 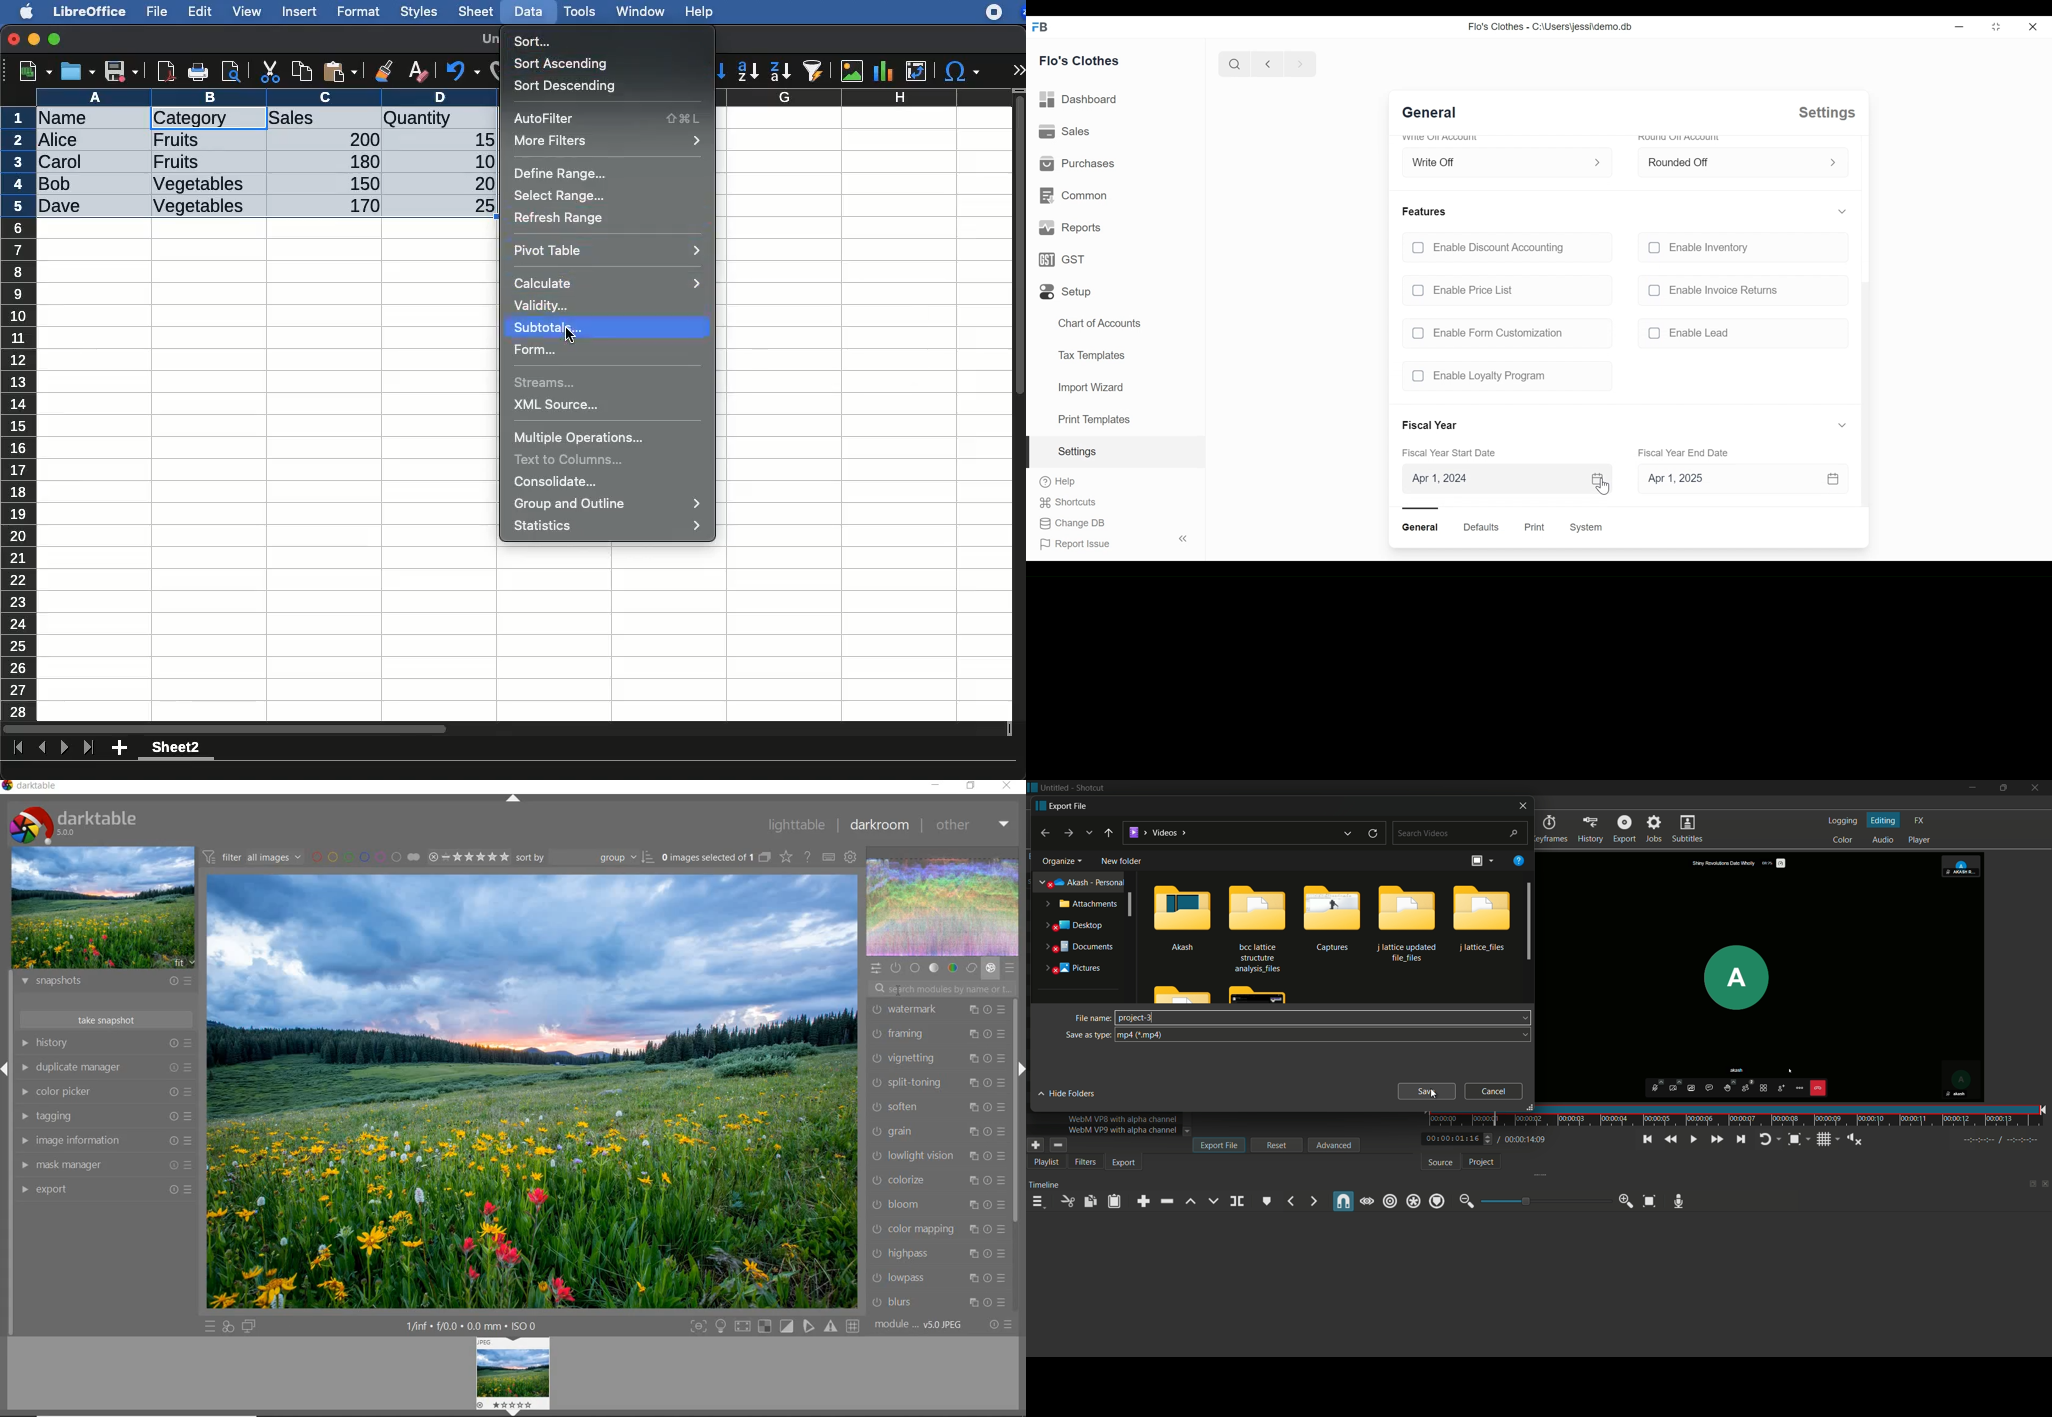 What do you see at coordinates (479, 140) in the screenshot?
I see `15` at bounding box center [479, 140].